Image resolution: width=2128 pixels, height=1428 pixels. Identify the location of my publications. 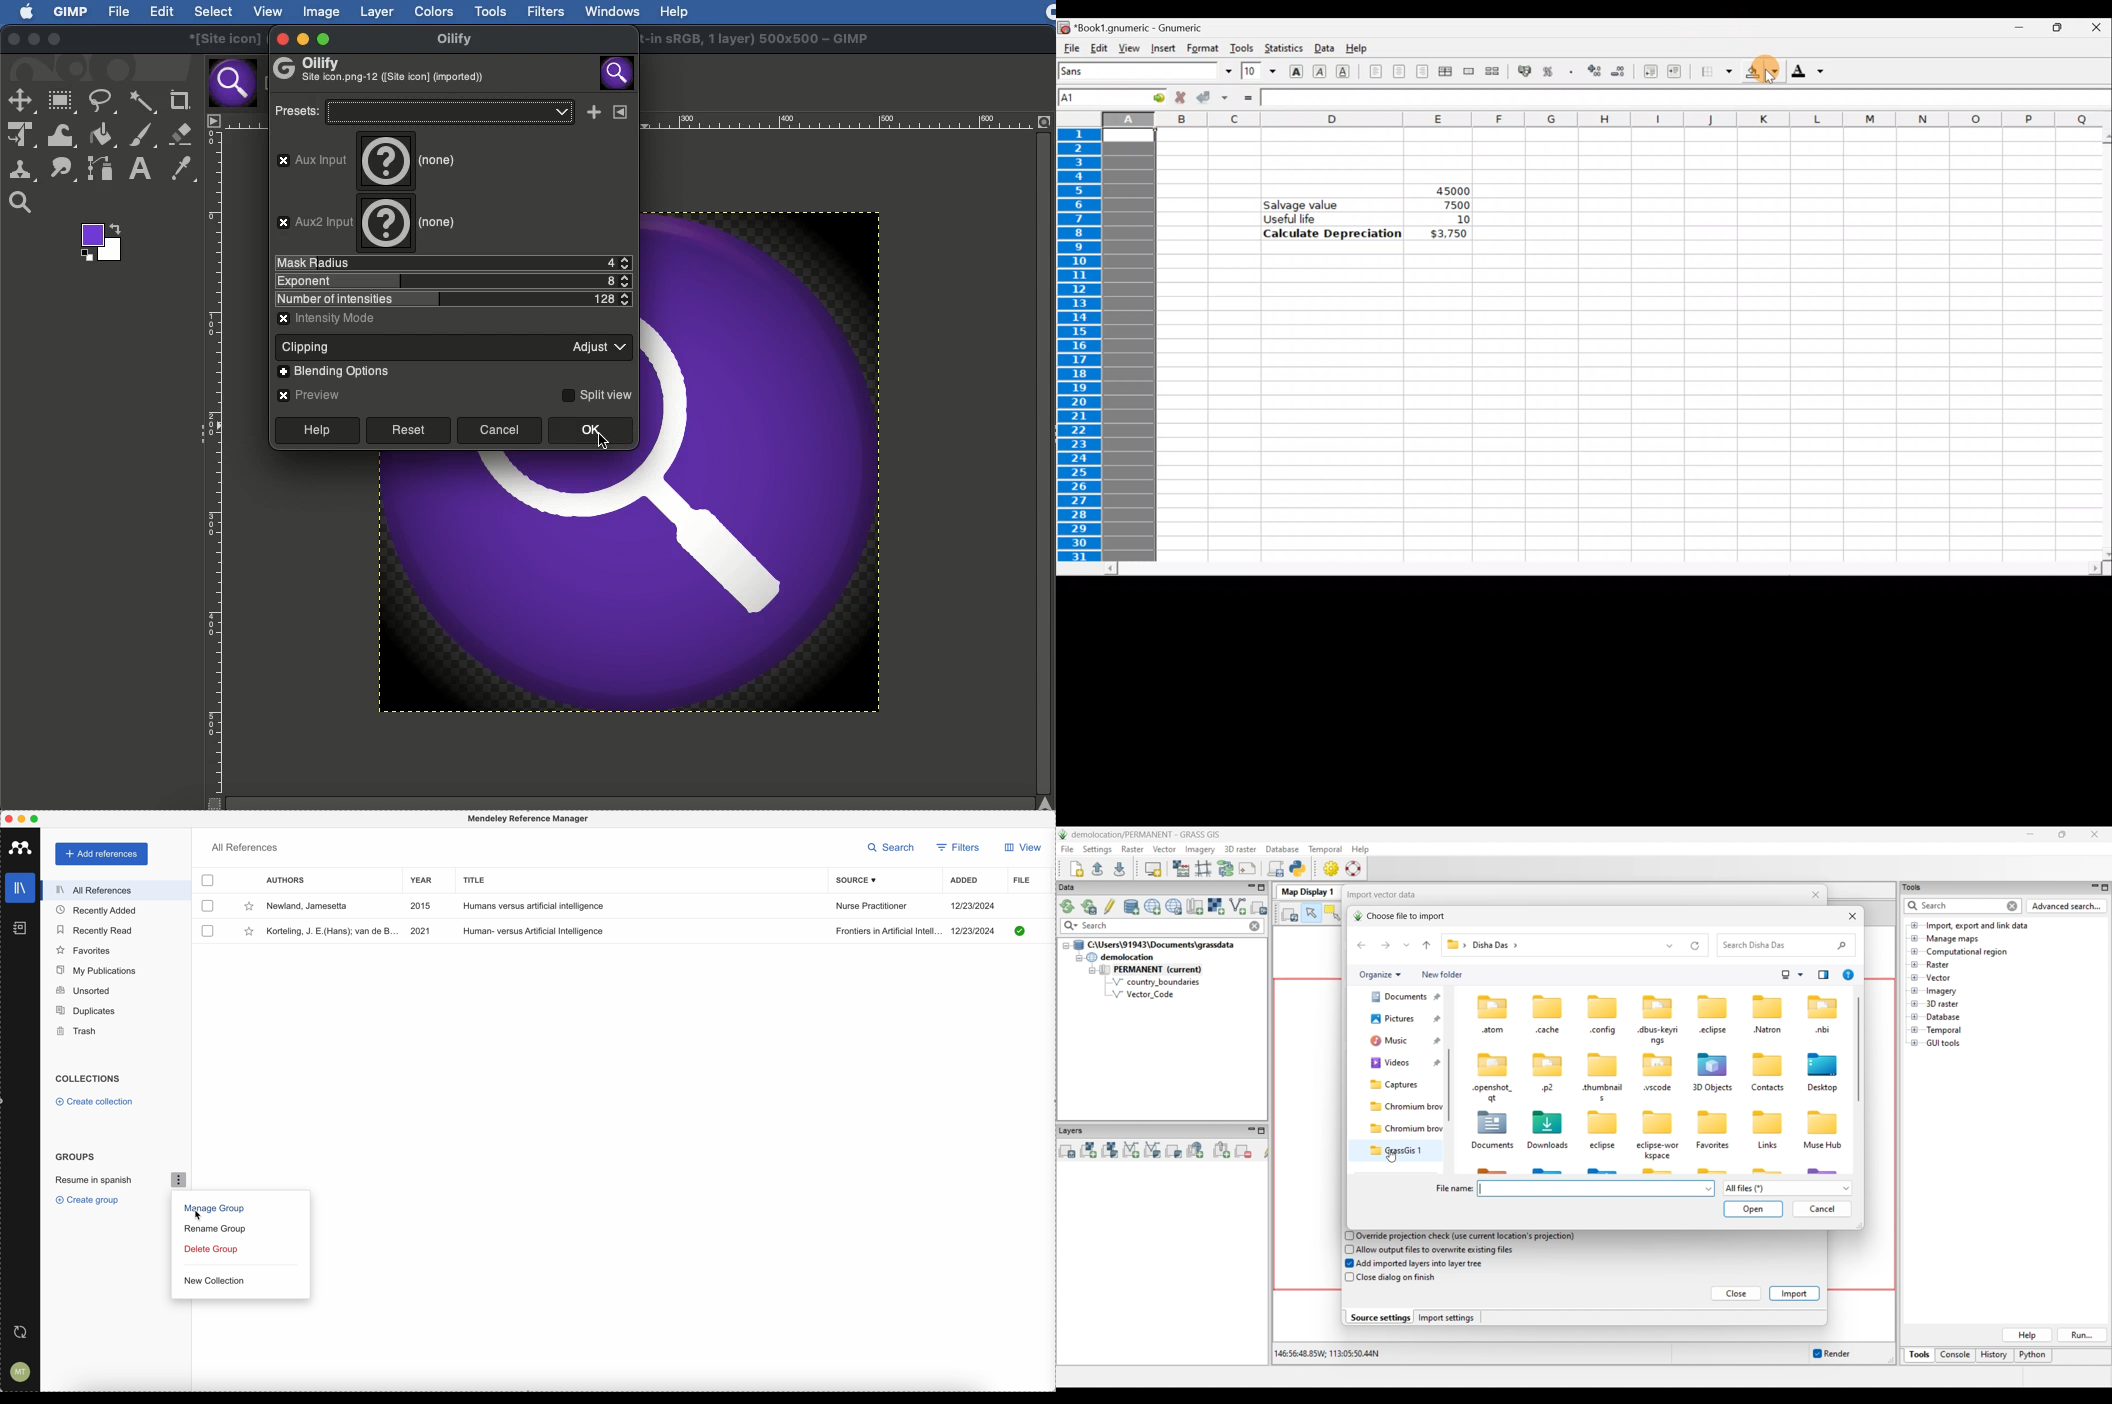
(98, 969).